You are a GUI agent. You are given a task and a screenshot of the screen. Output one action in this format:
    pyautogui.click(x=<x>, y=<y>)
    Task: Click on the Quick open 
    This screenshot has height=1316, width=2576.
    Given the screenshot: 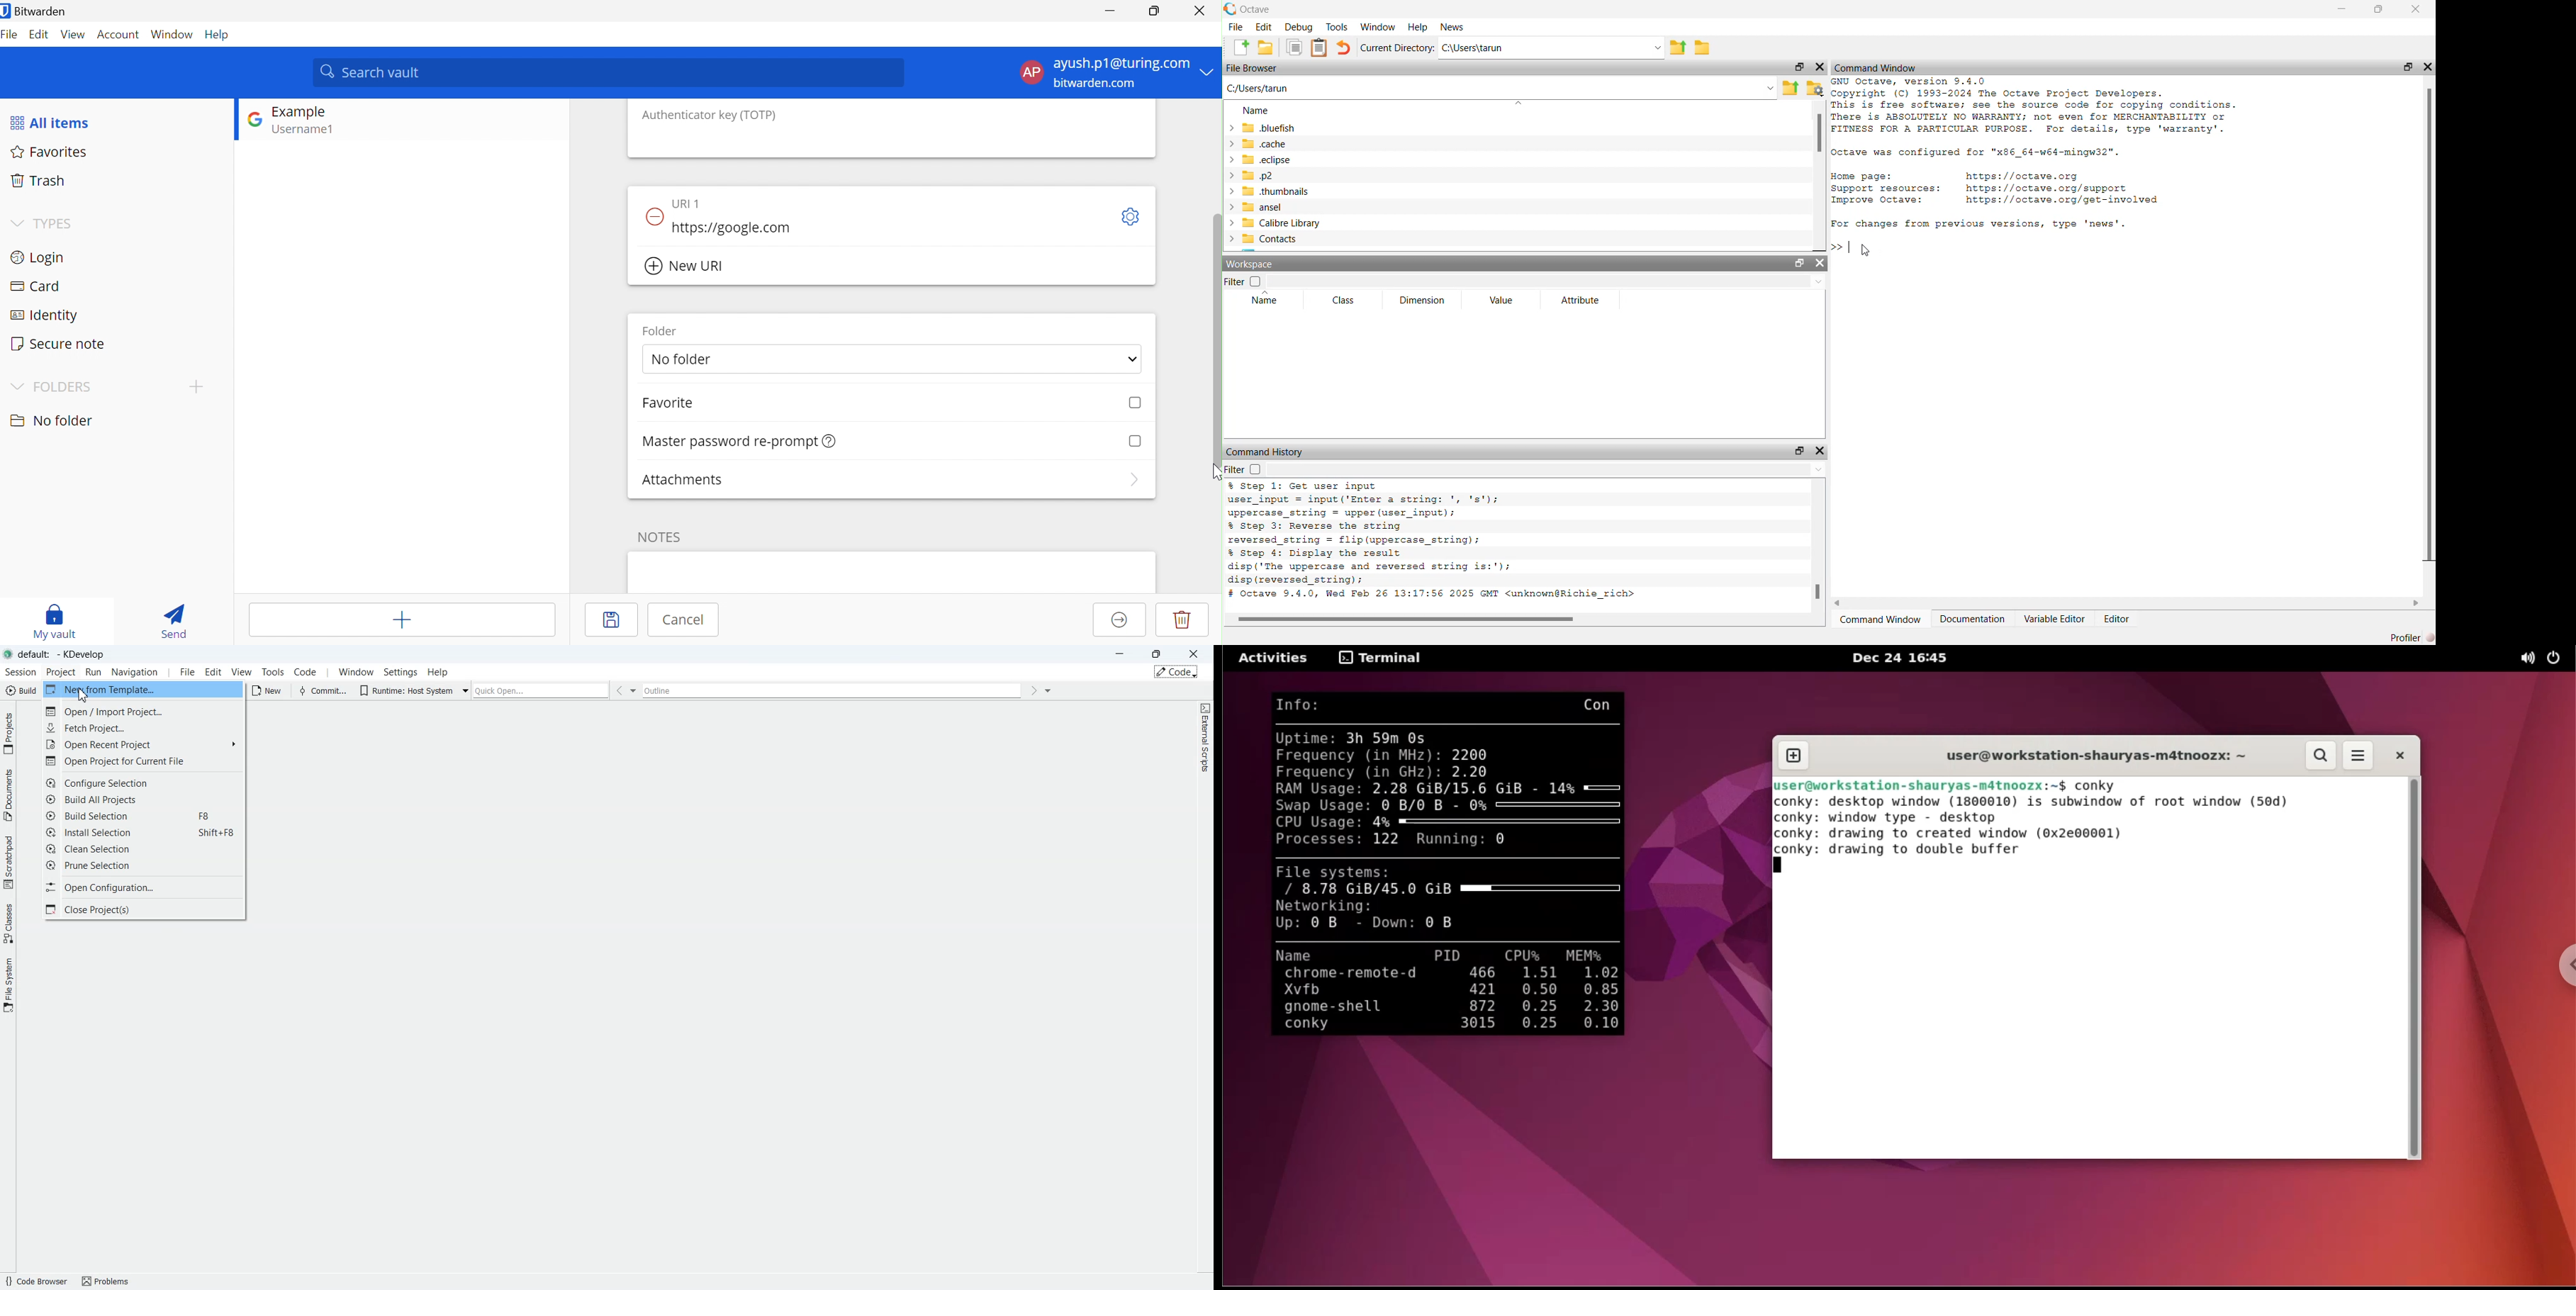 What is the action you would take?
    pyautogui.click(x=541, y=691)
    